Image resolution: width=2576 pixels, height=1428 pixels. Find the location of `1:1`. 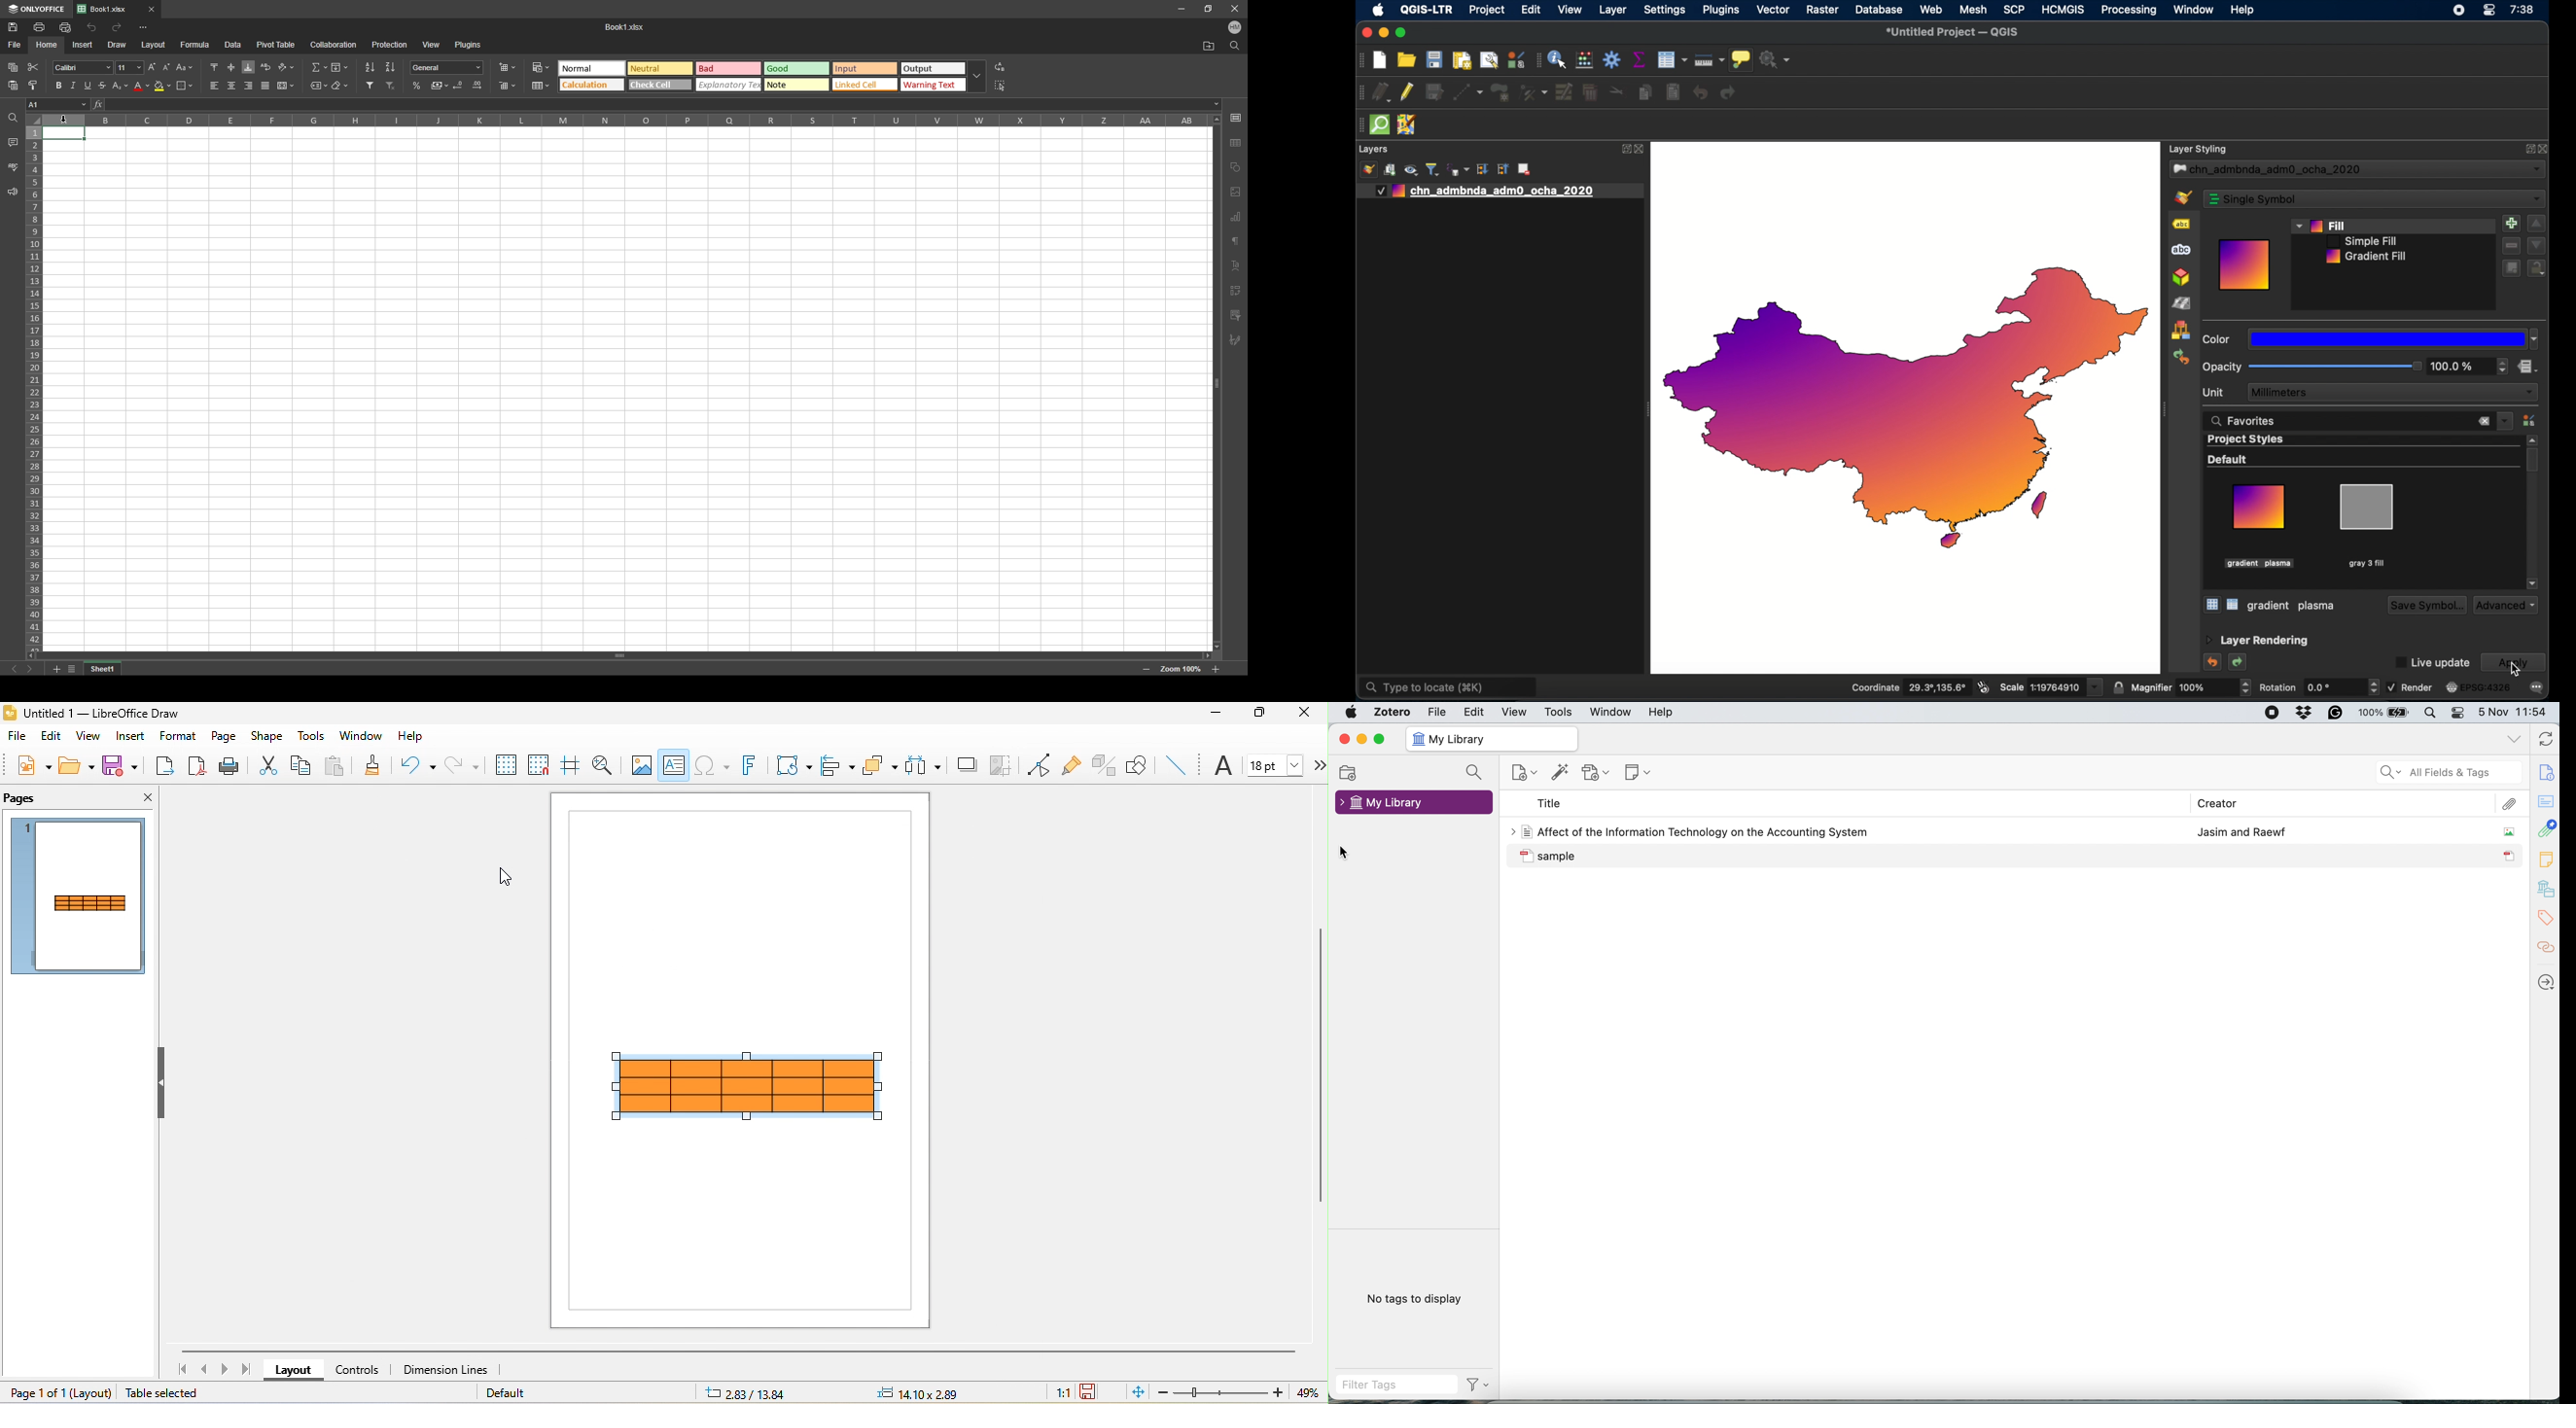

1:1 is located at coordinates (1053, 1392).